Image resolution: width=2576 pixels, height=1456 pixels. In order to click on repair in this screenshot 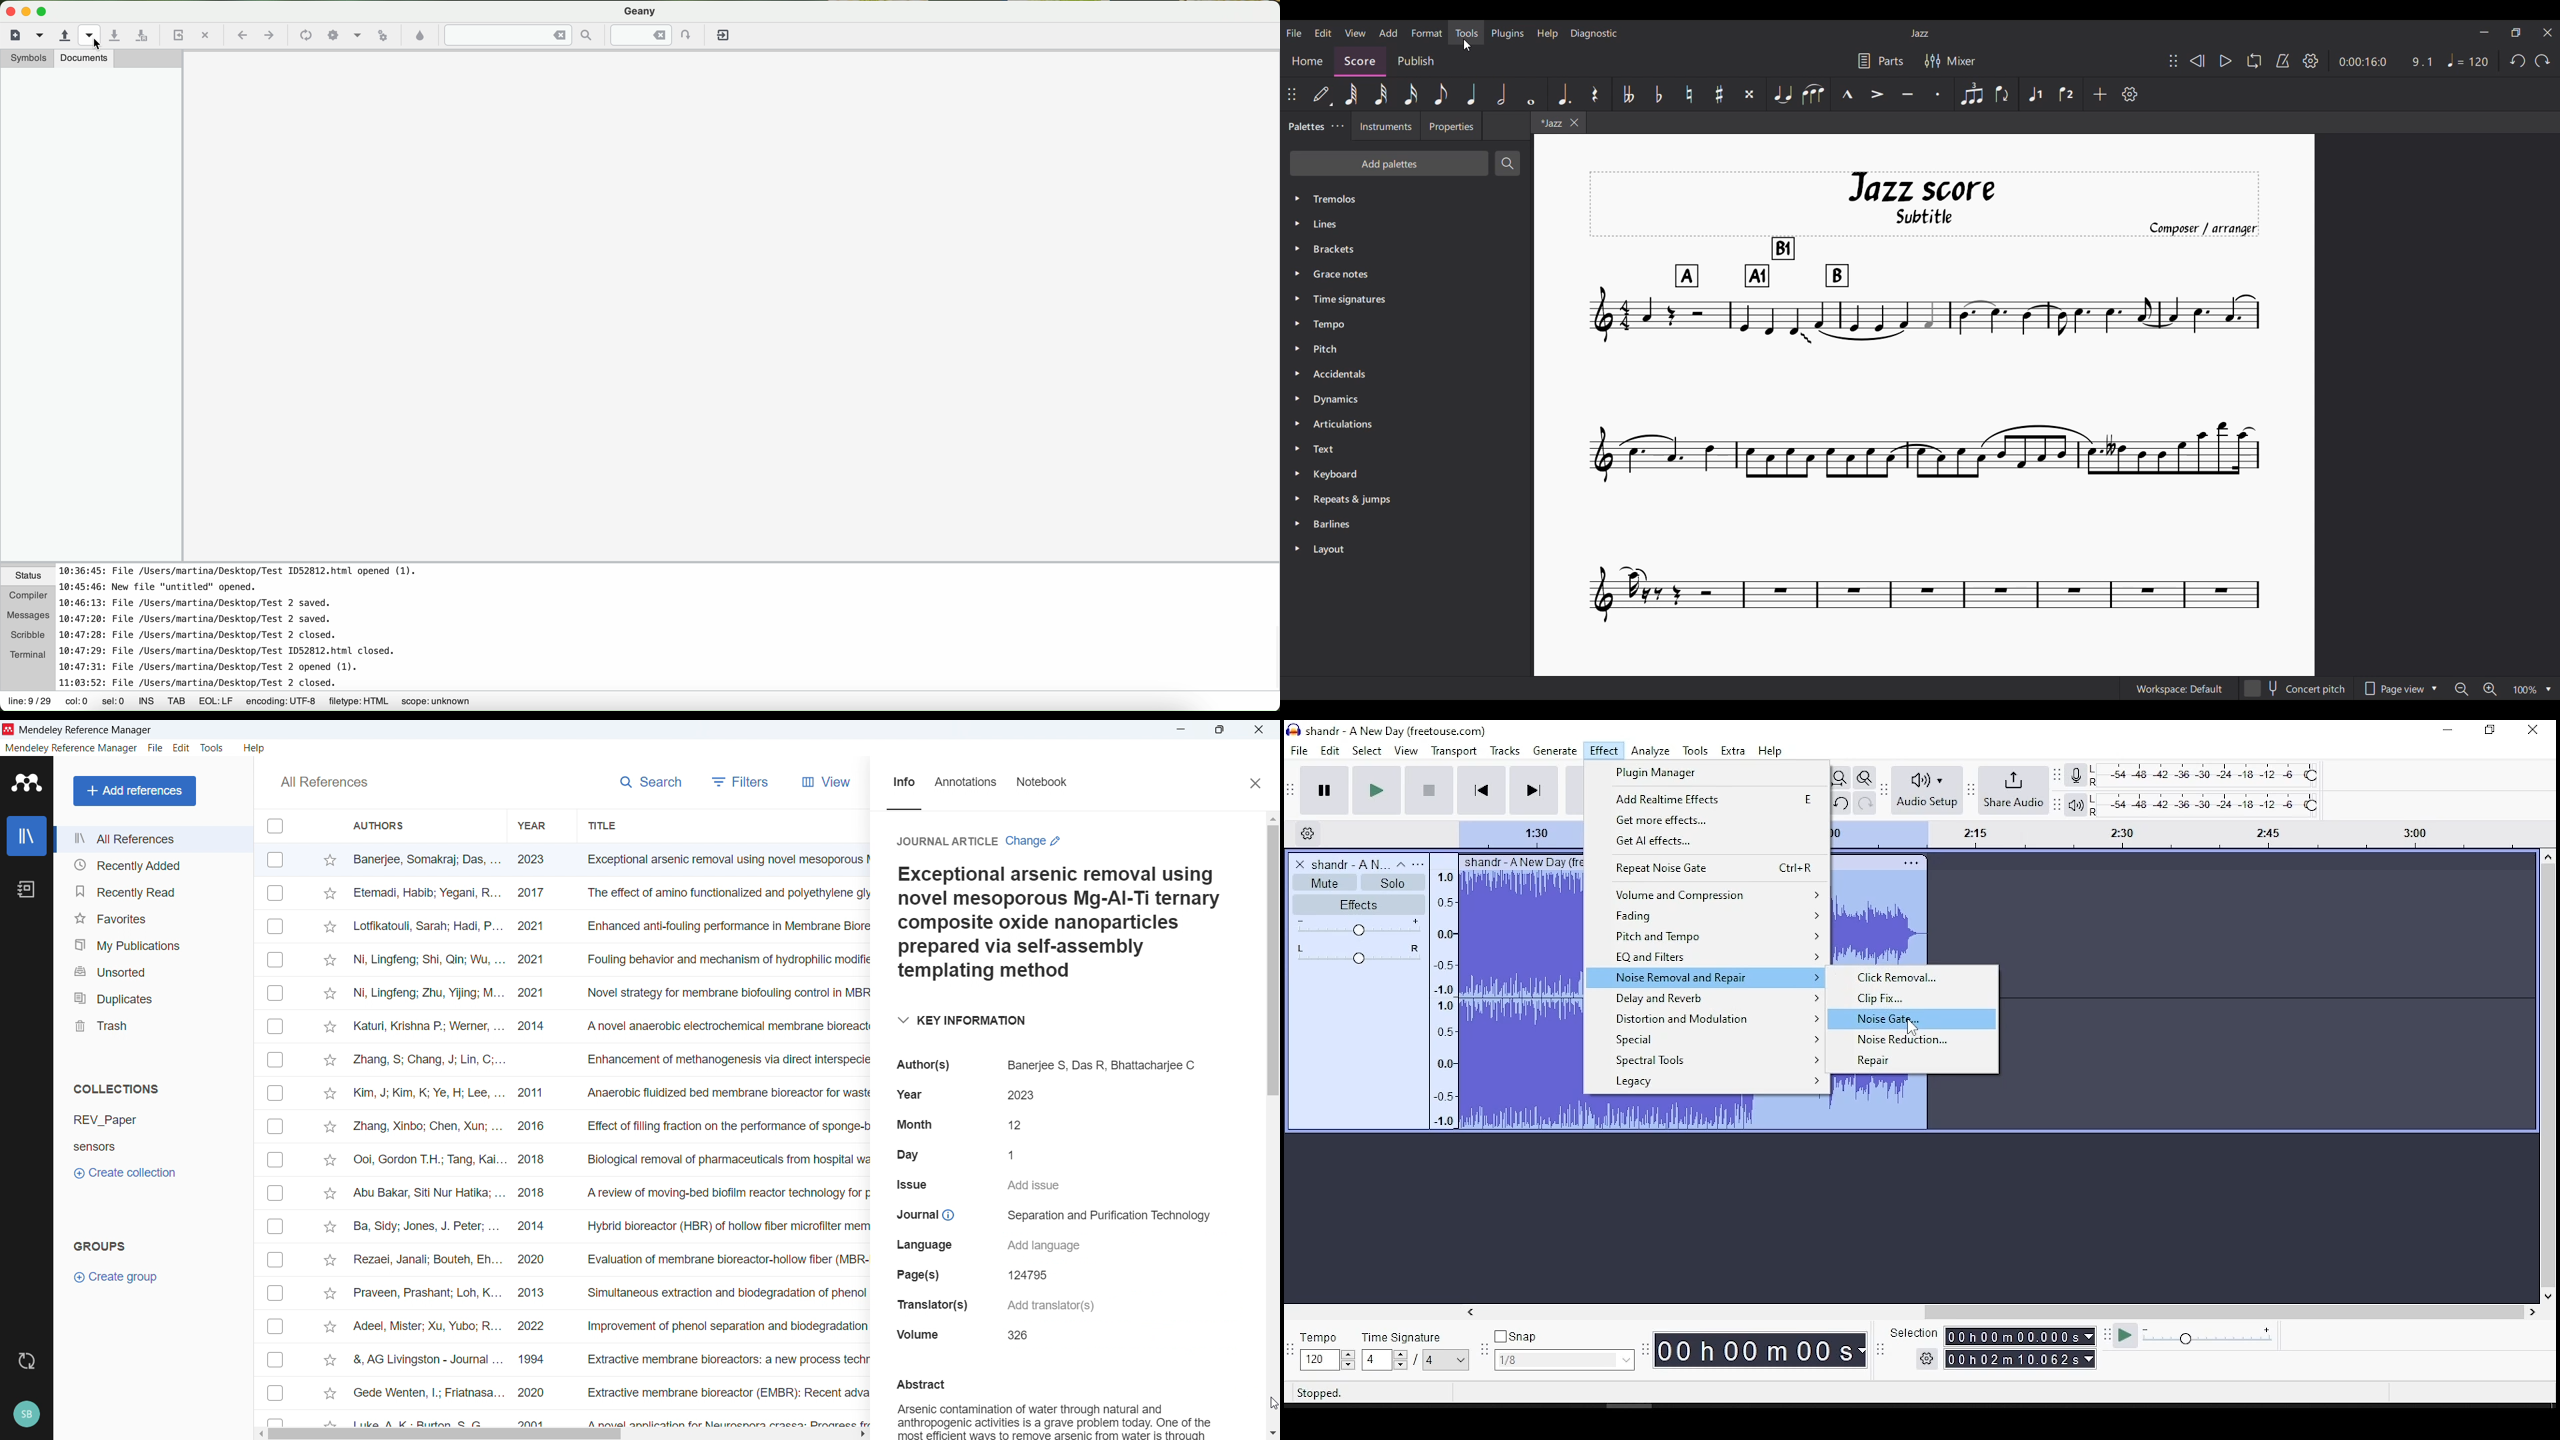, I will do `click(1917, 1062)`.